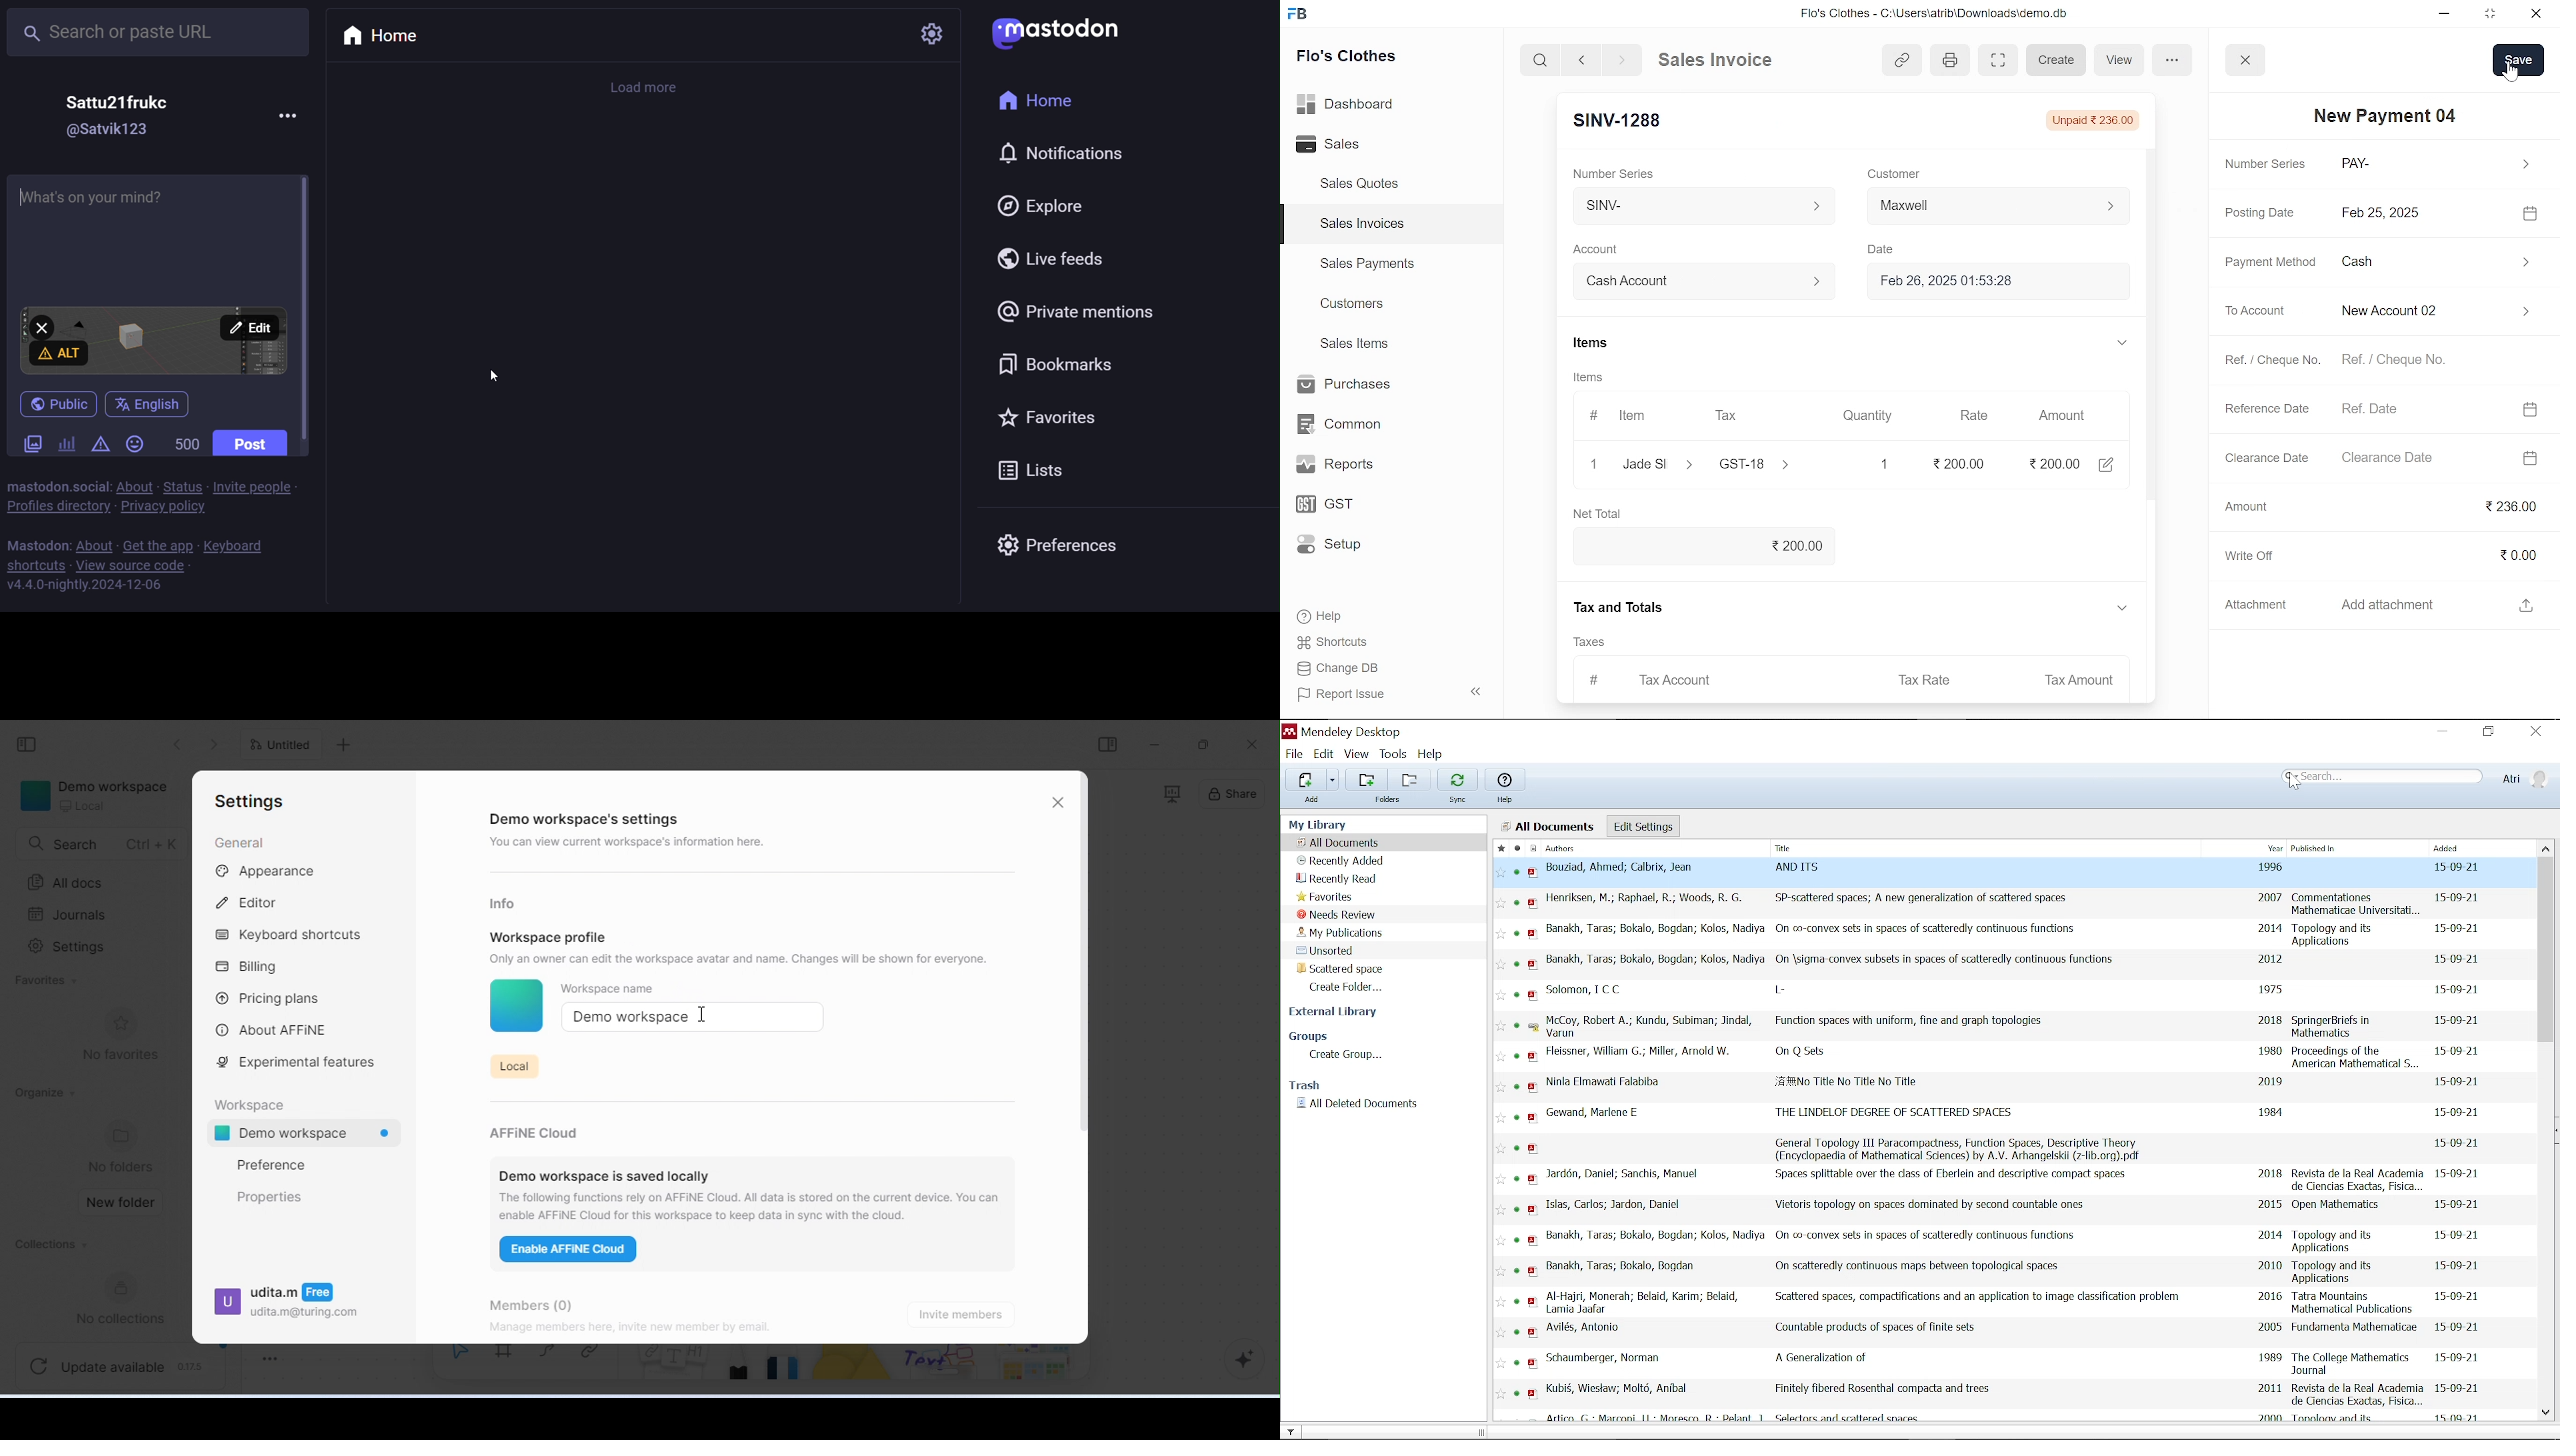 The image size is (2576, 1456). I want to click on Remove folder, so click(1413, 778).